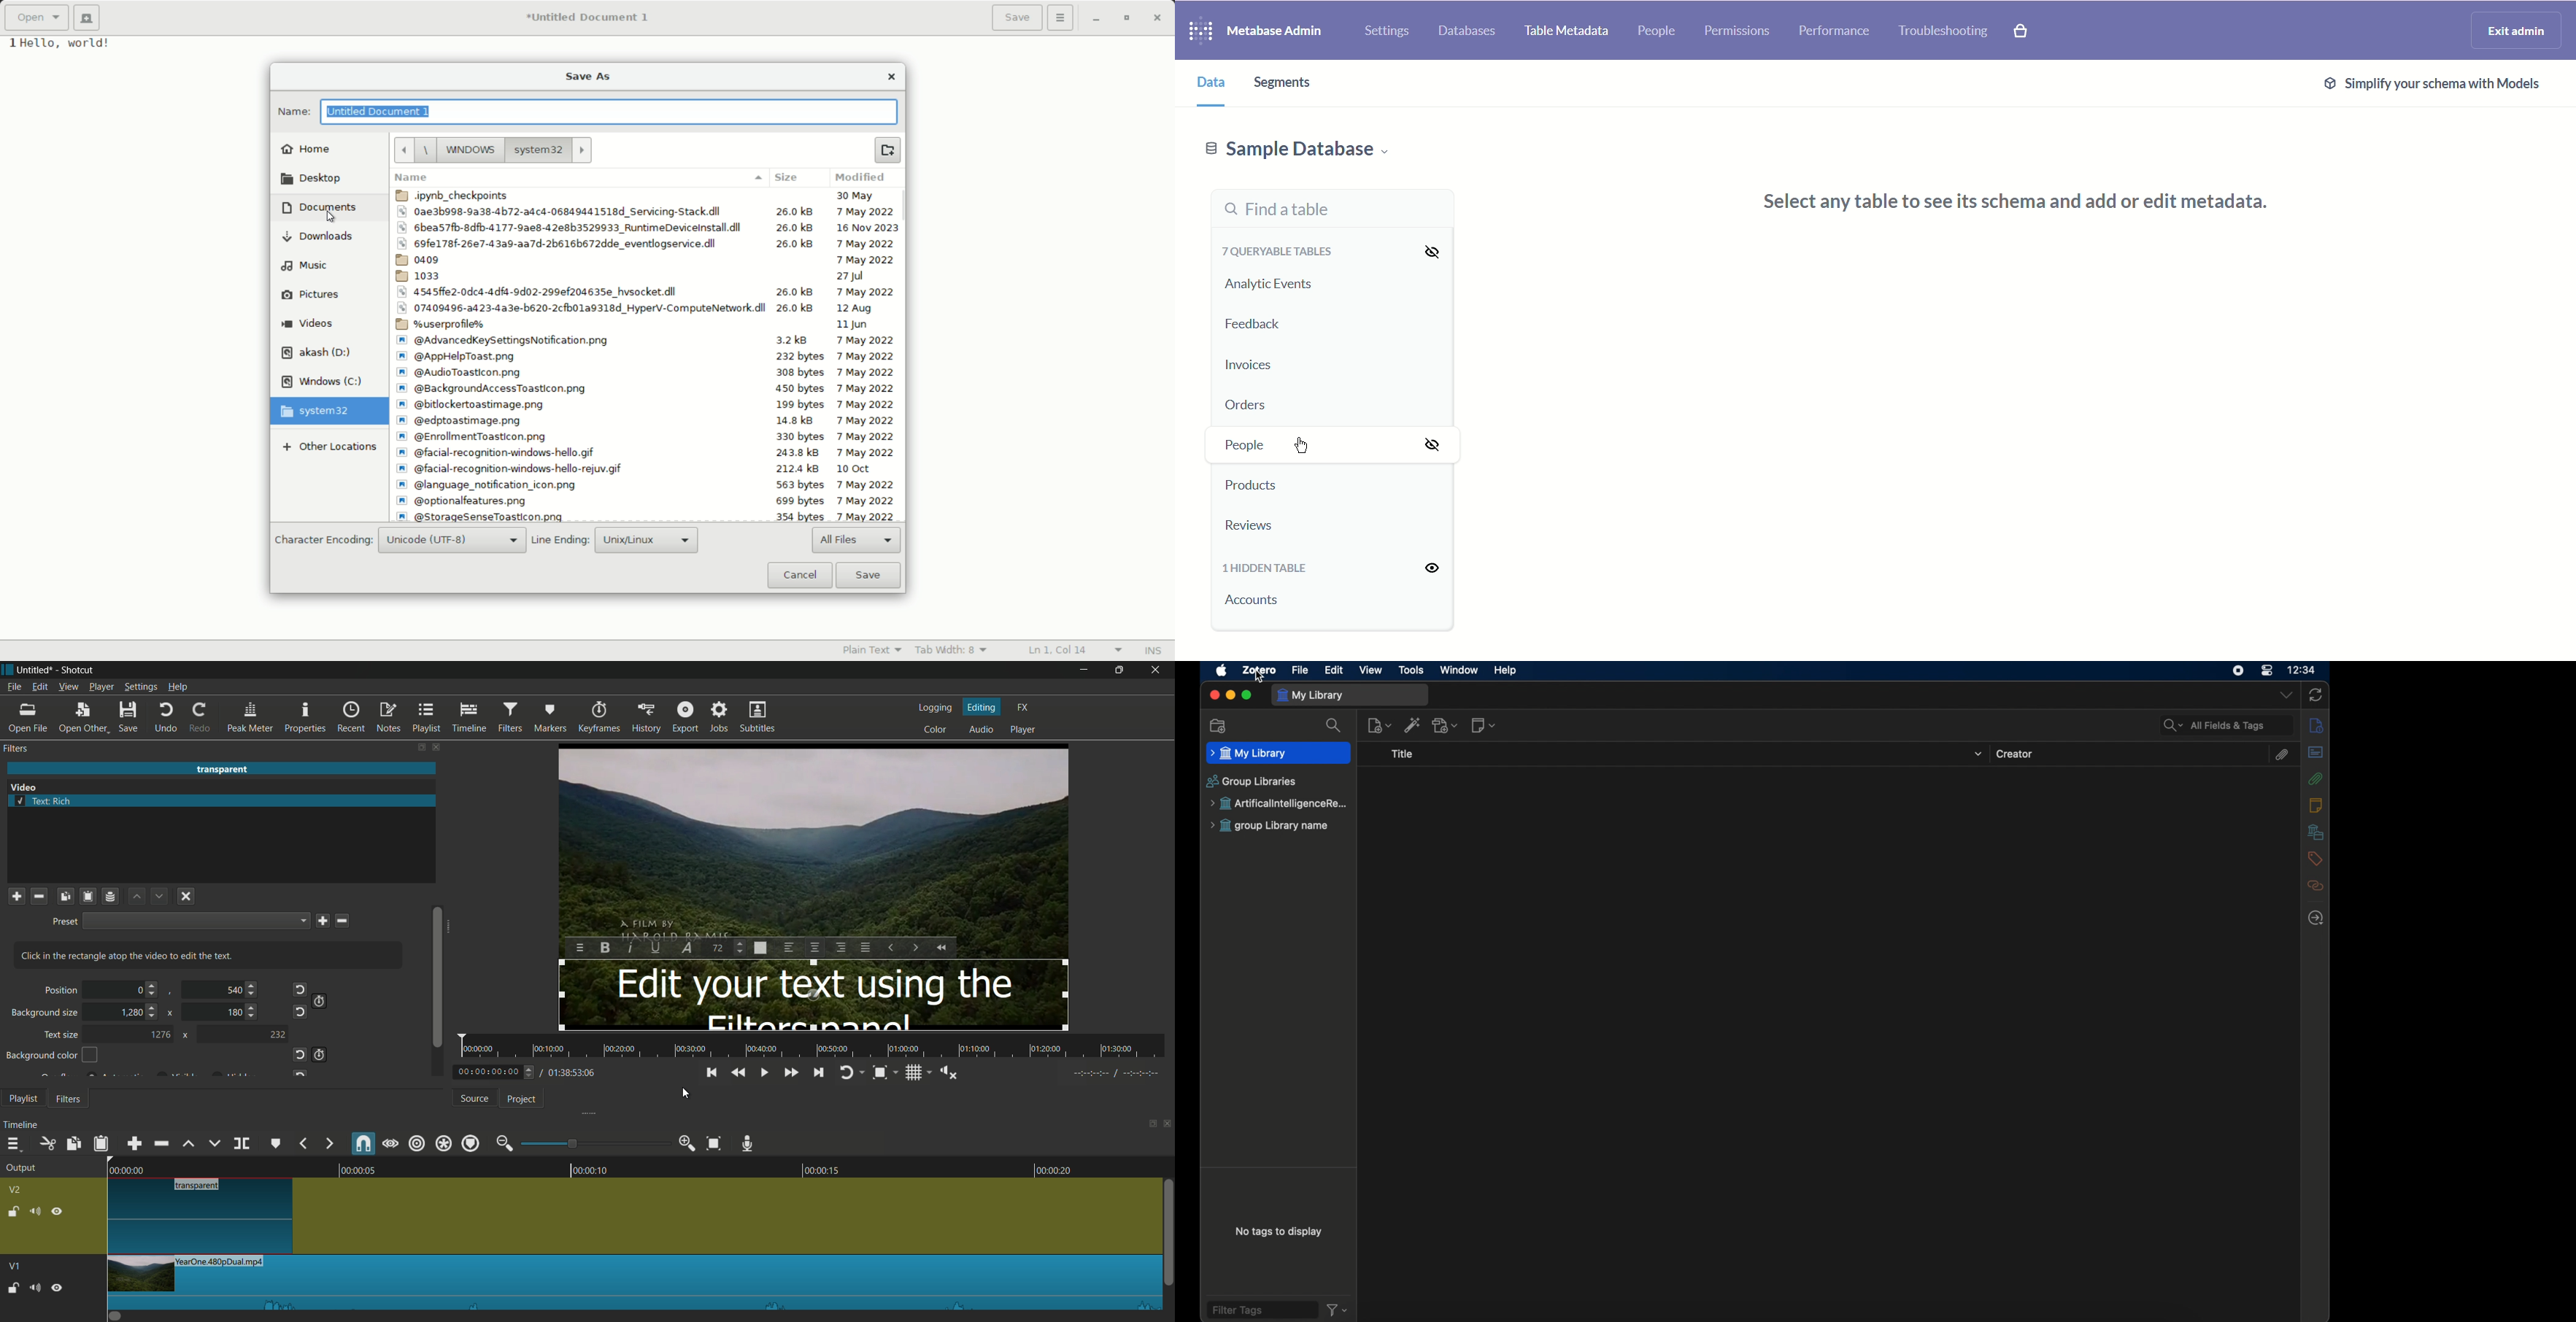 This screenshot has width=2576, height=1344. What do you see at coordinates (1411, 670) in the screenshot?
I see `tools` at bounding box center [1411, 670].